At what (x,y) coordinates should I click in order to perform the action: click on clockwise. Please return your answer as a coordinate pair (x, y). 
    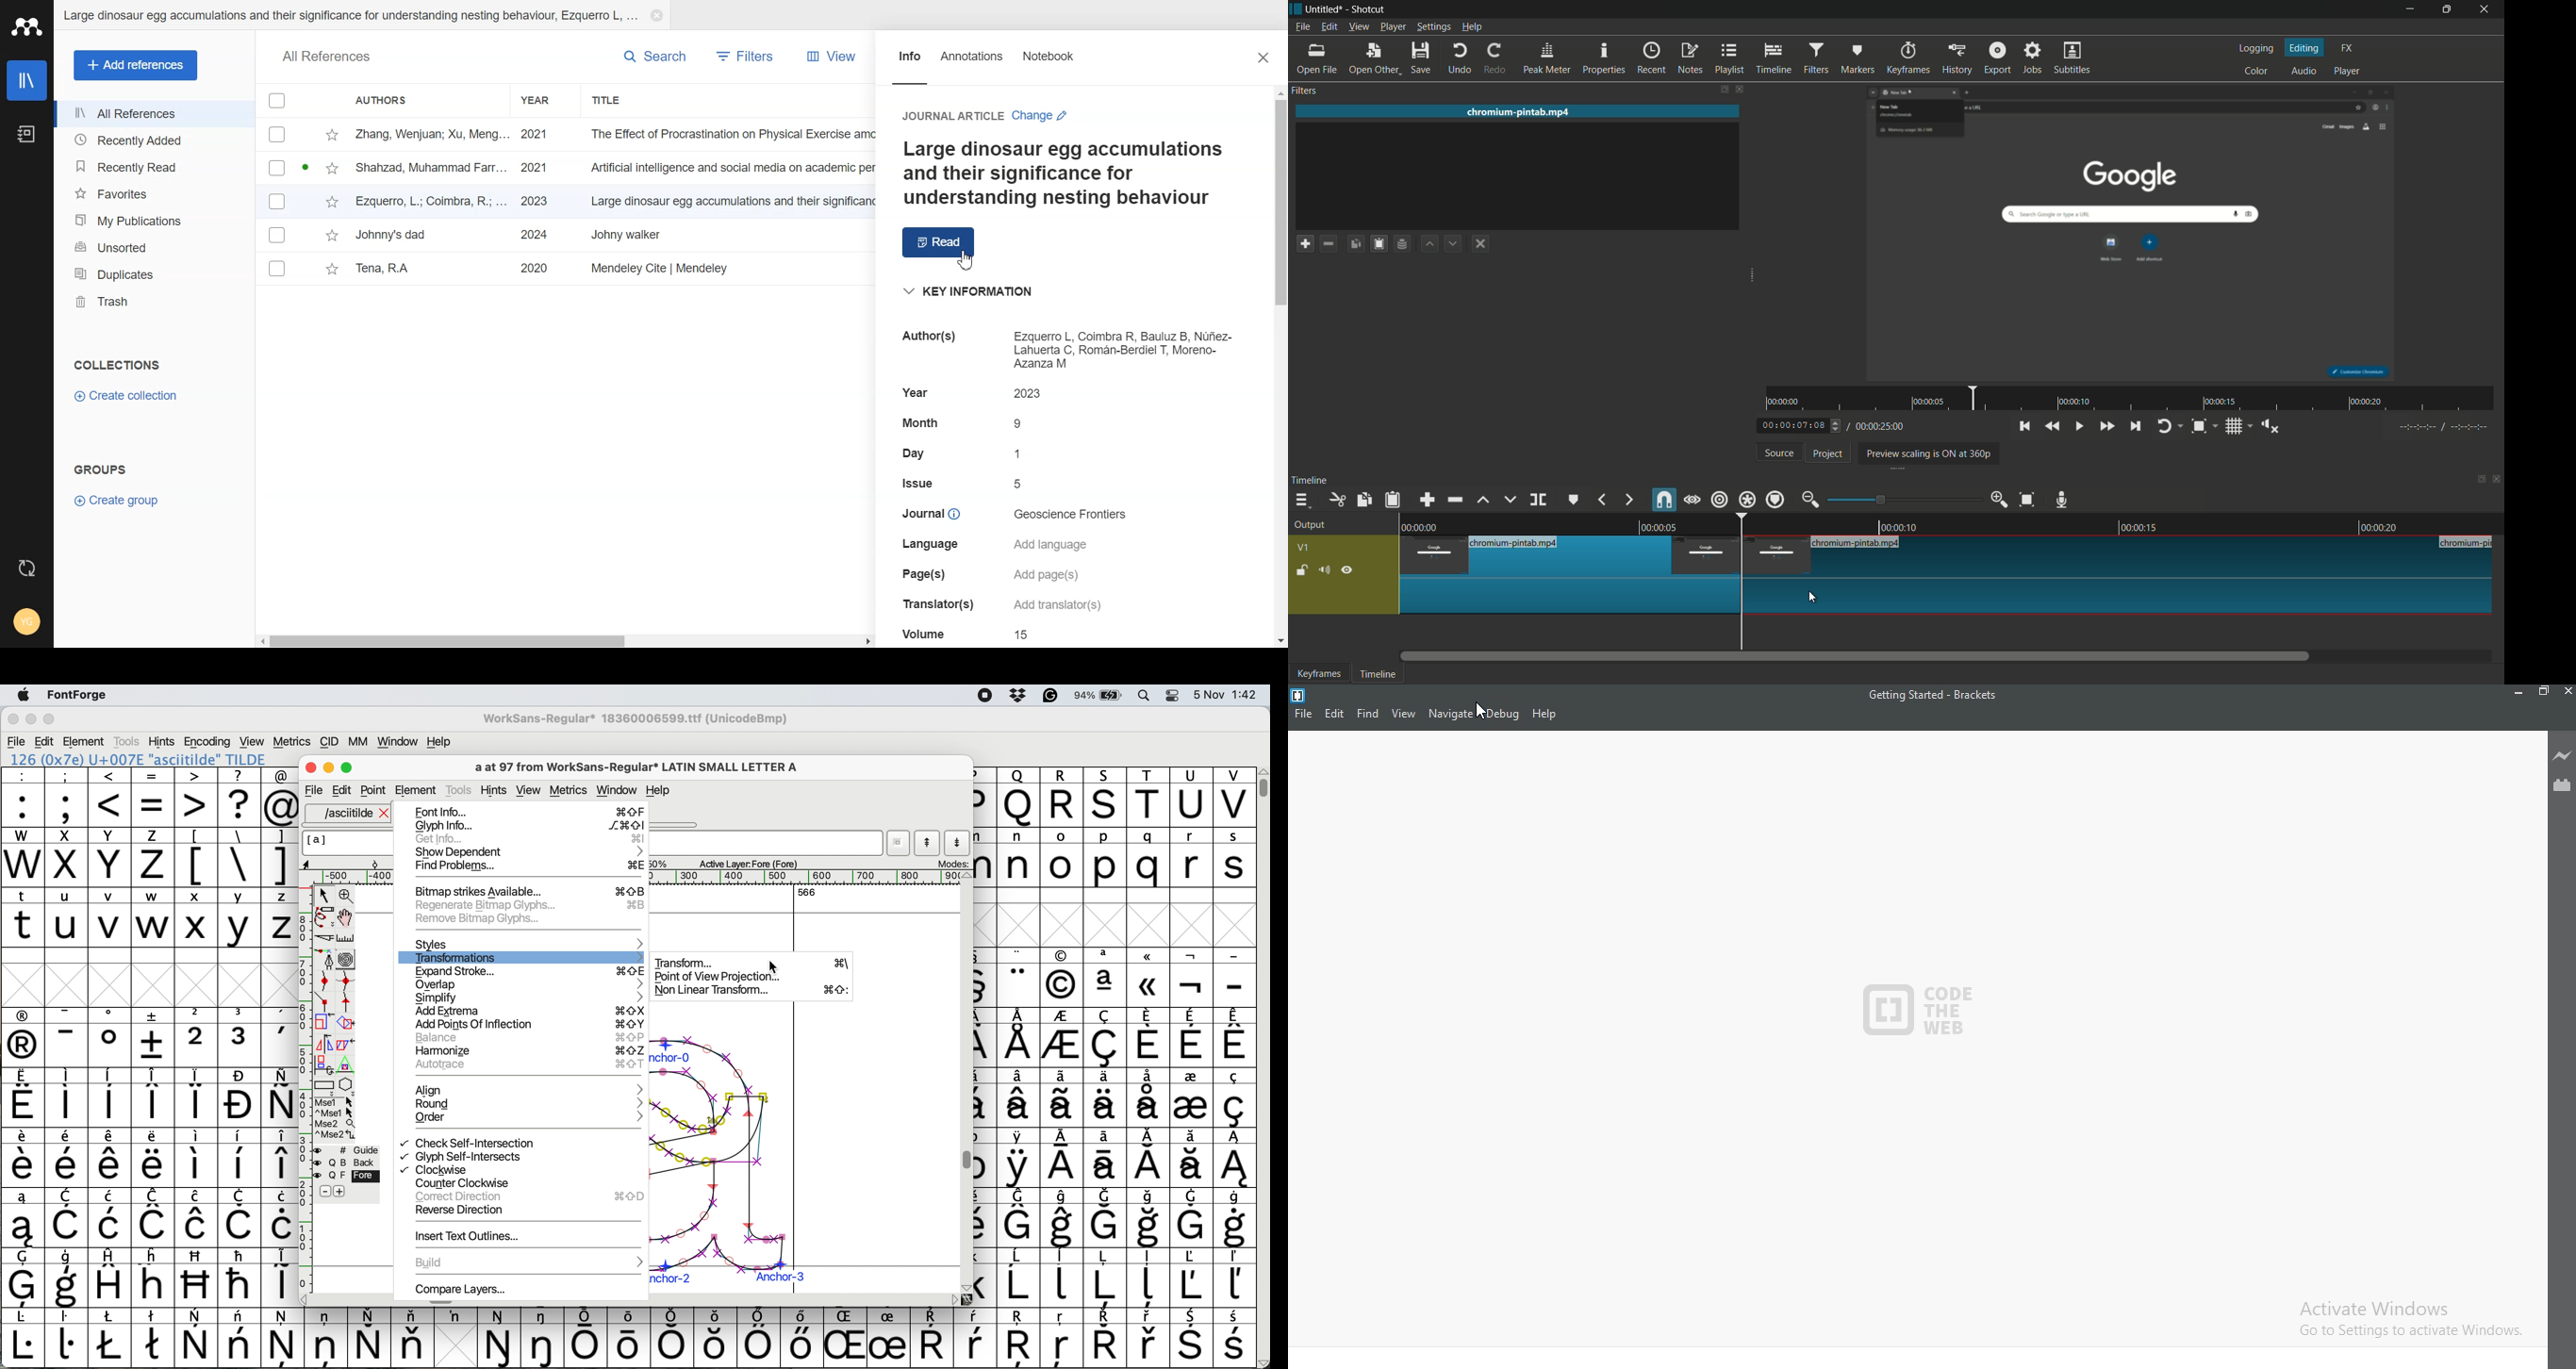
    Looking at the image, I should click on (436, 1170).